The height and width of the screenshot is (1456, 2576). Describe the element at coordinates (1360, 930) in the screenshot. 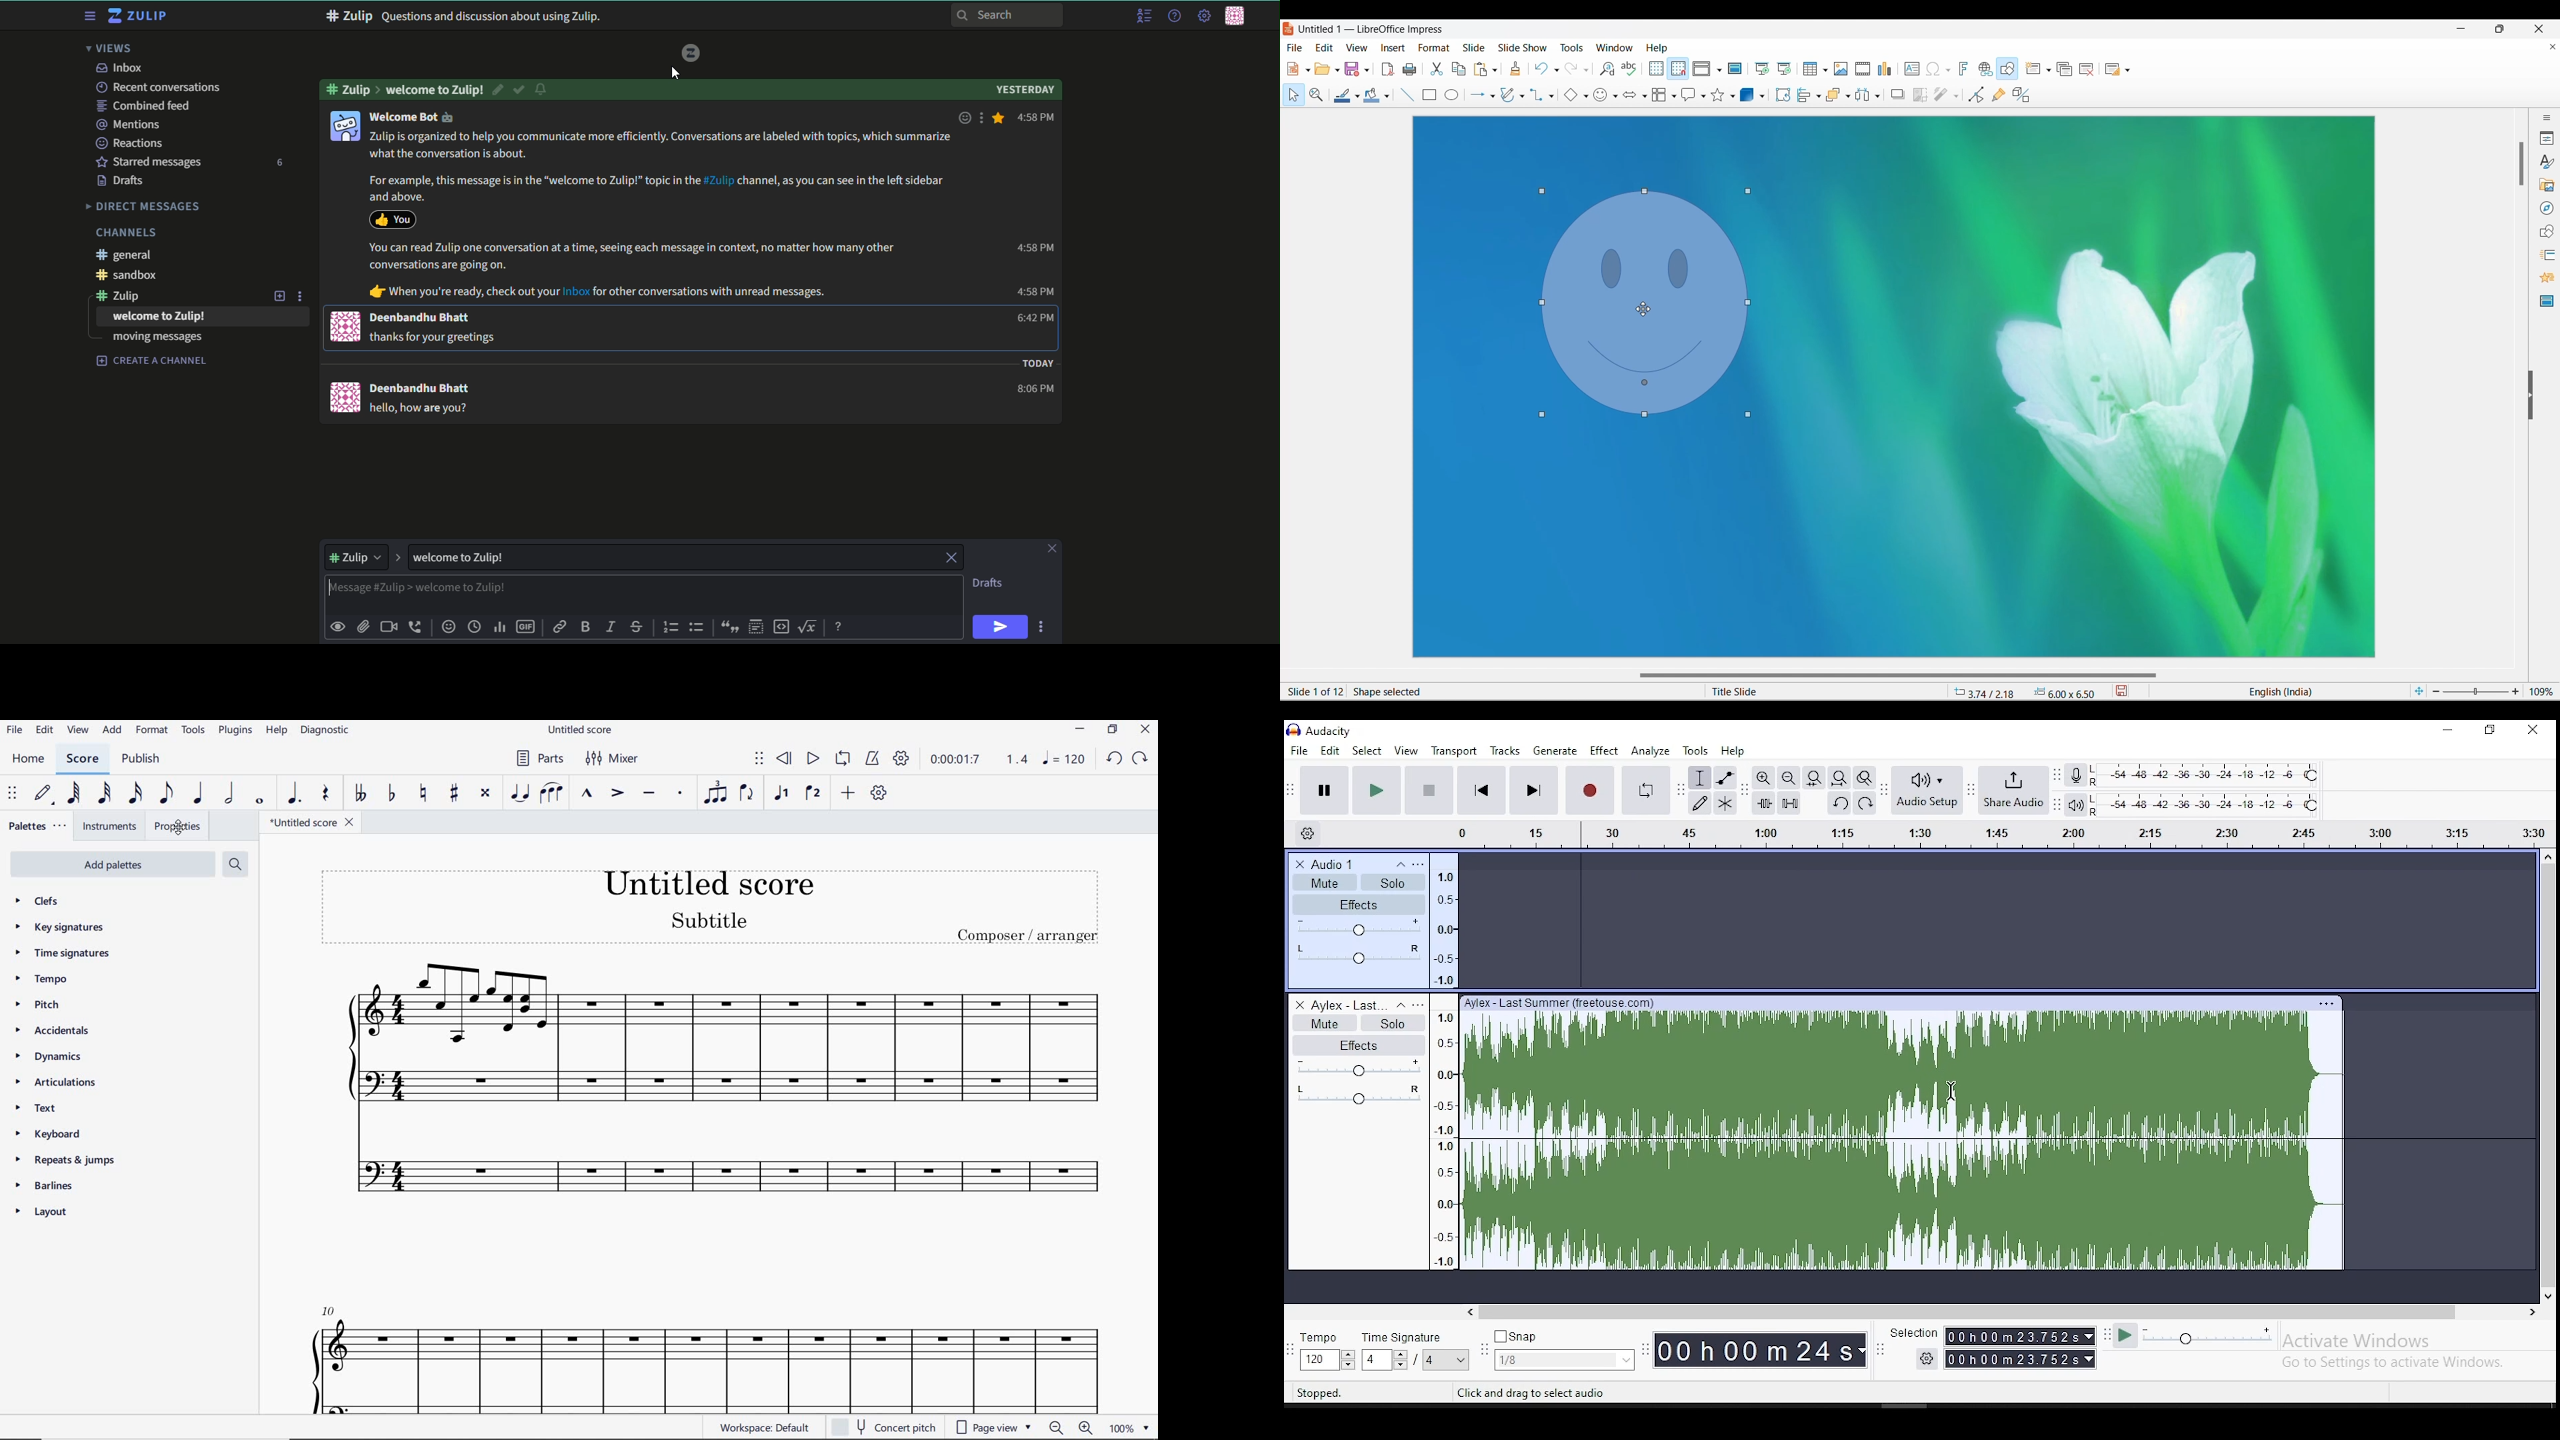

I see `volume` at that location.